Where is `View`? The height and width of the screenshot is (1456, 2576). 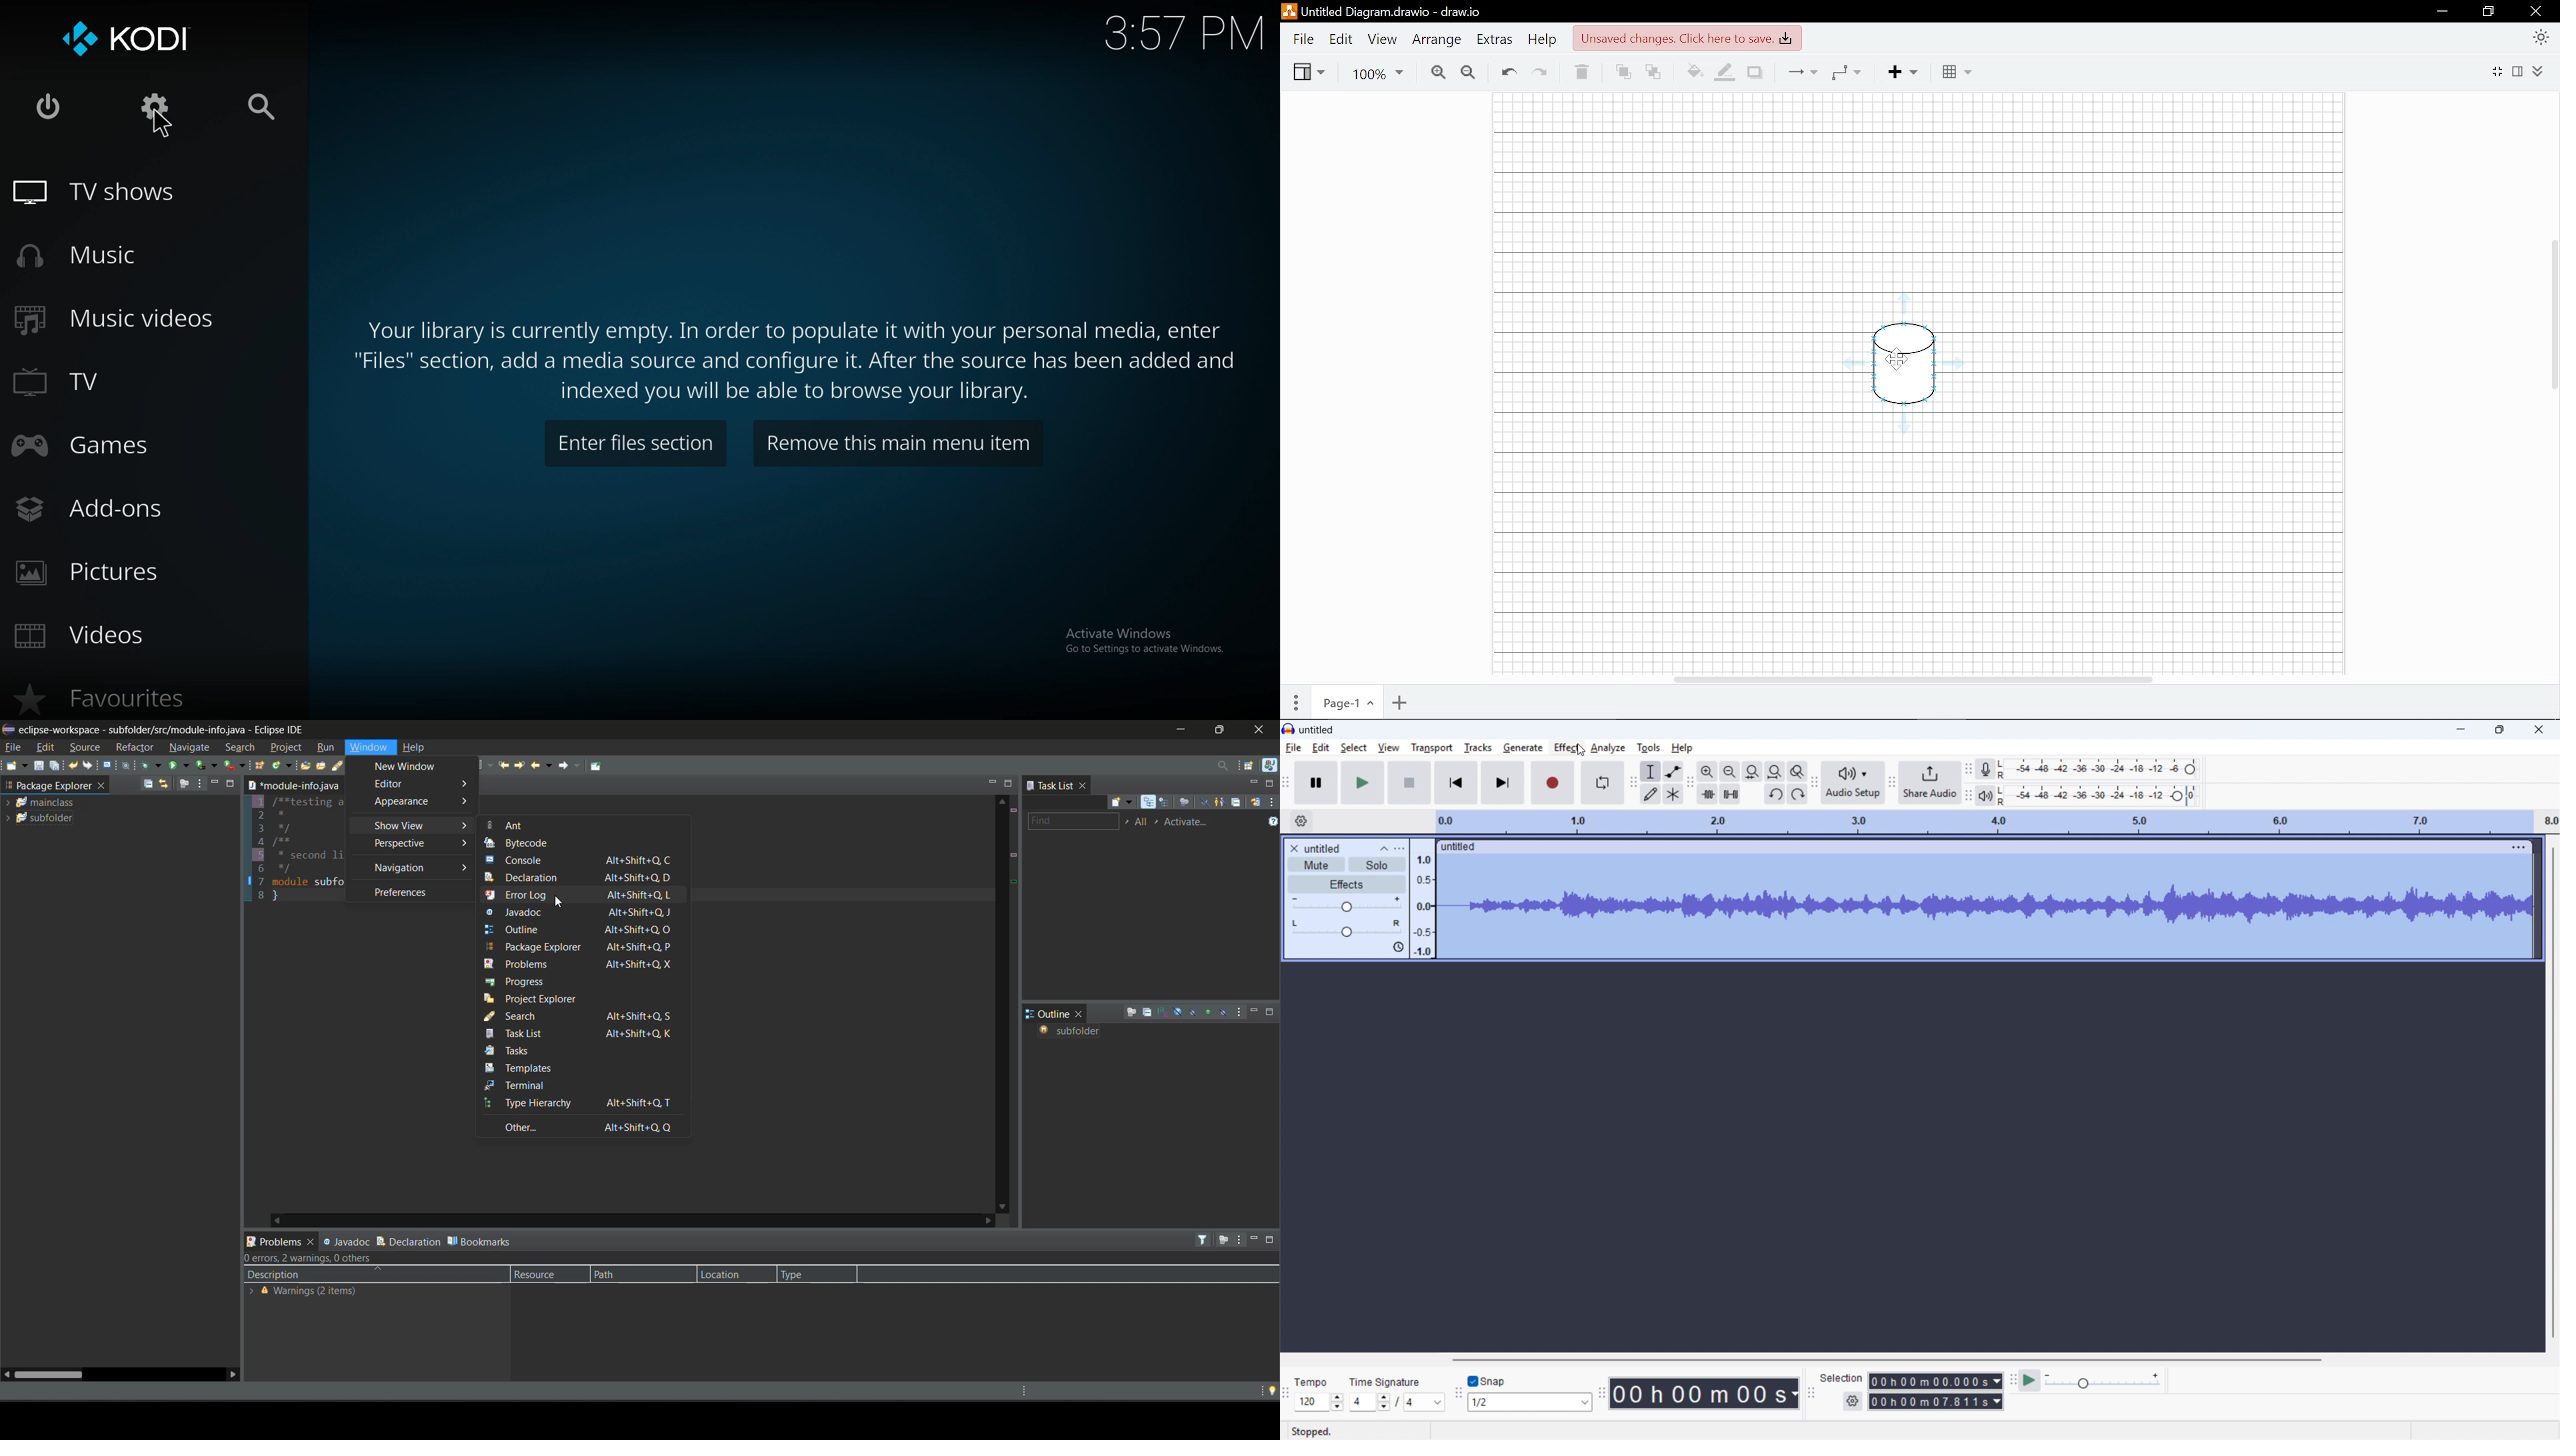
View is located at coordinates (1309, 72).